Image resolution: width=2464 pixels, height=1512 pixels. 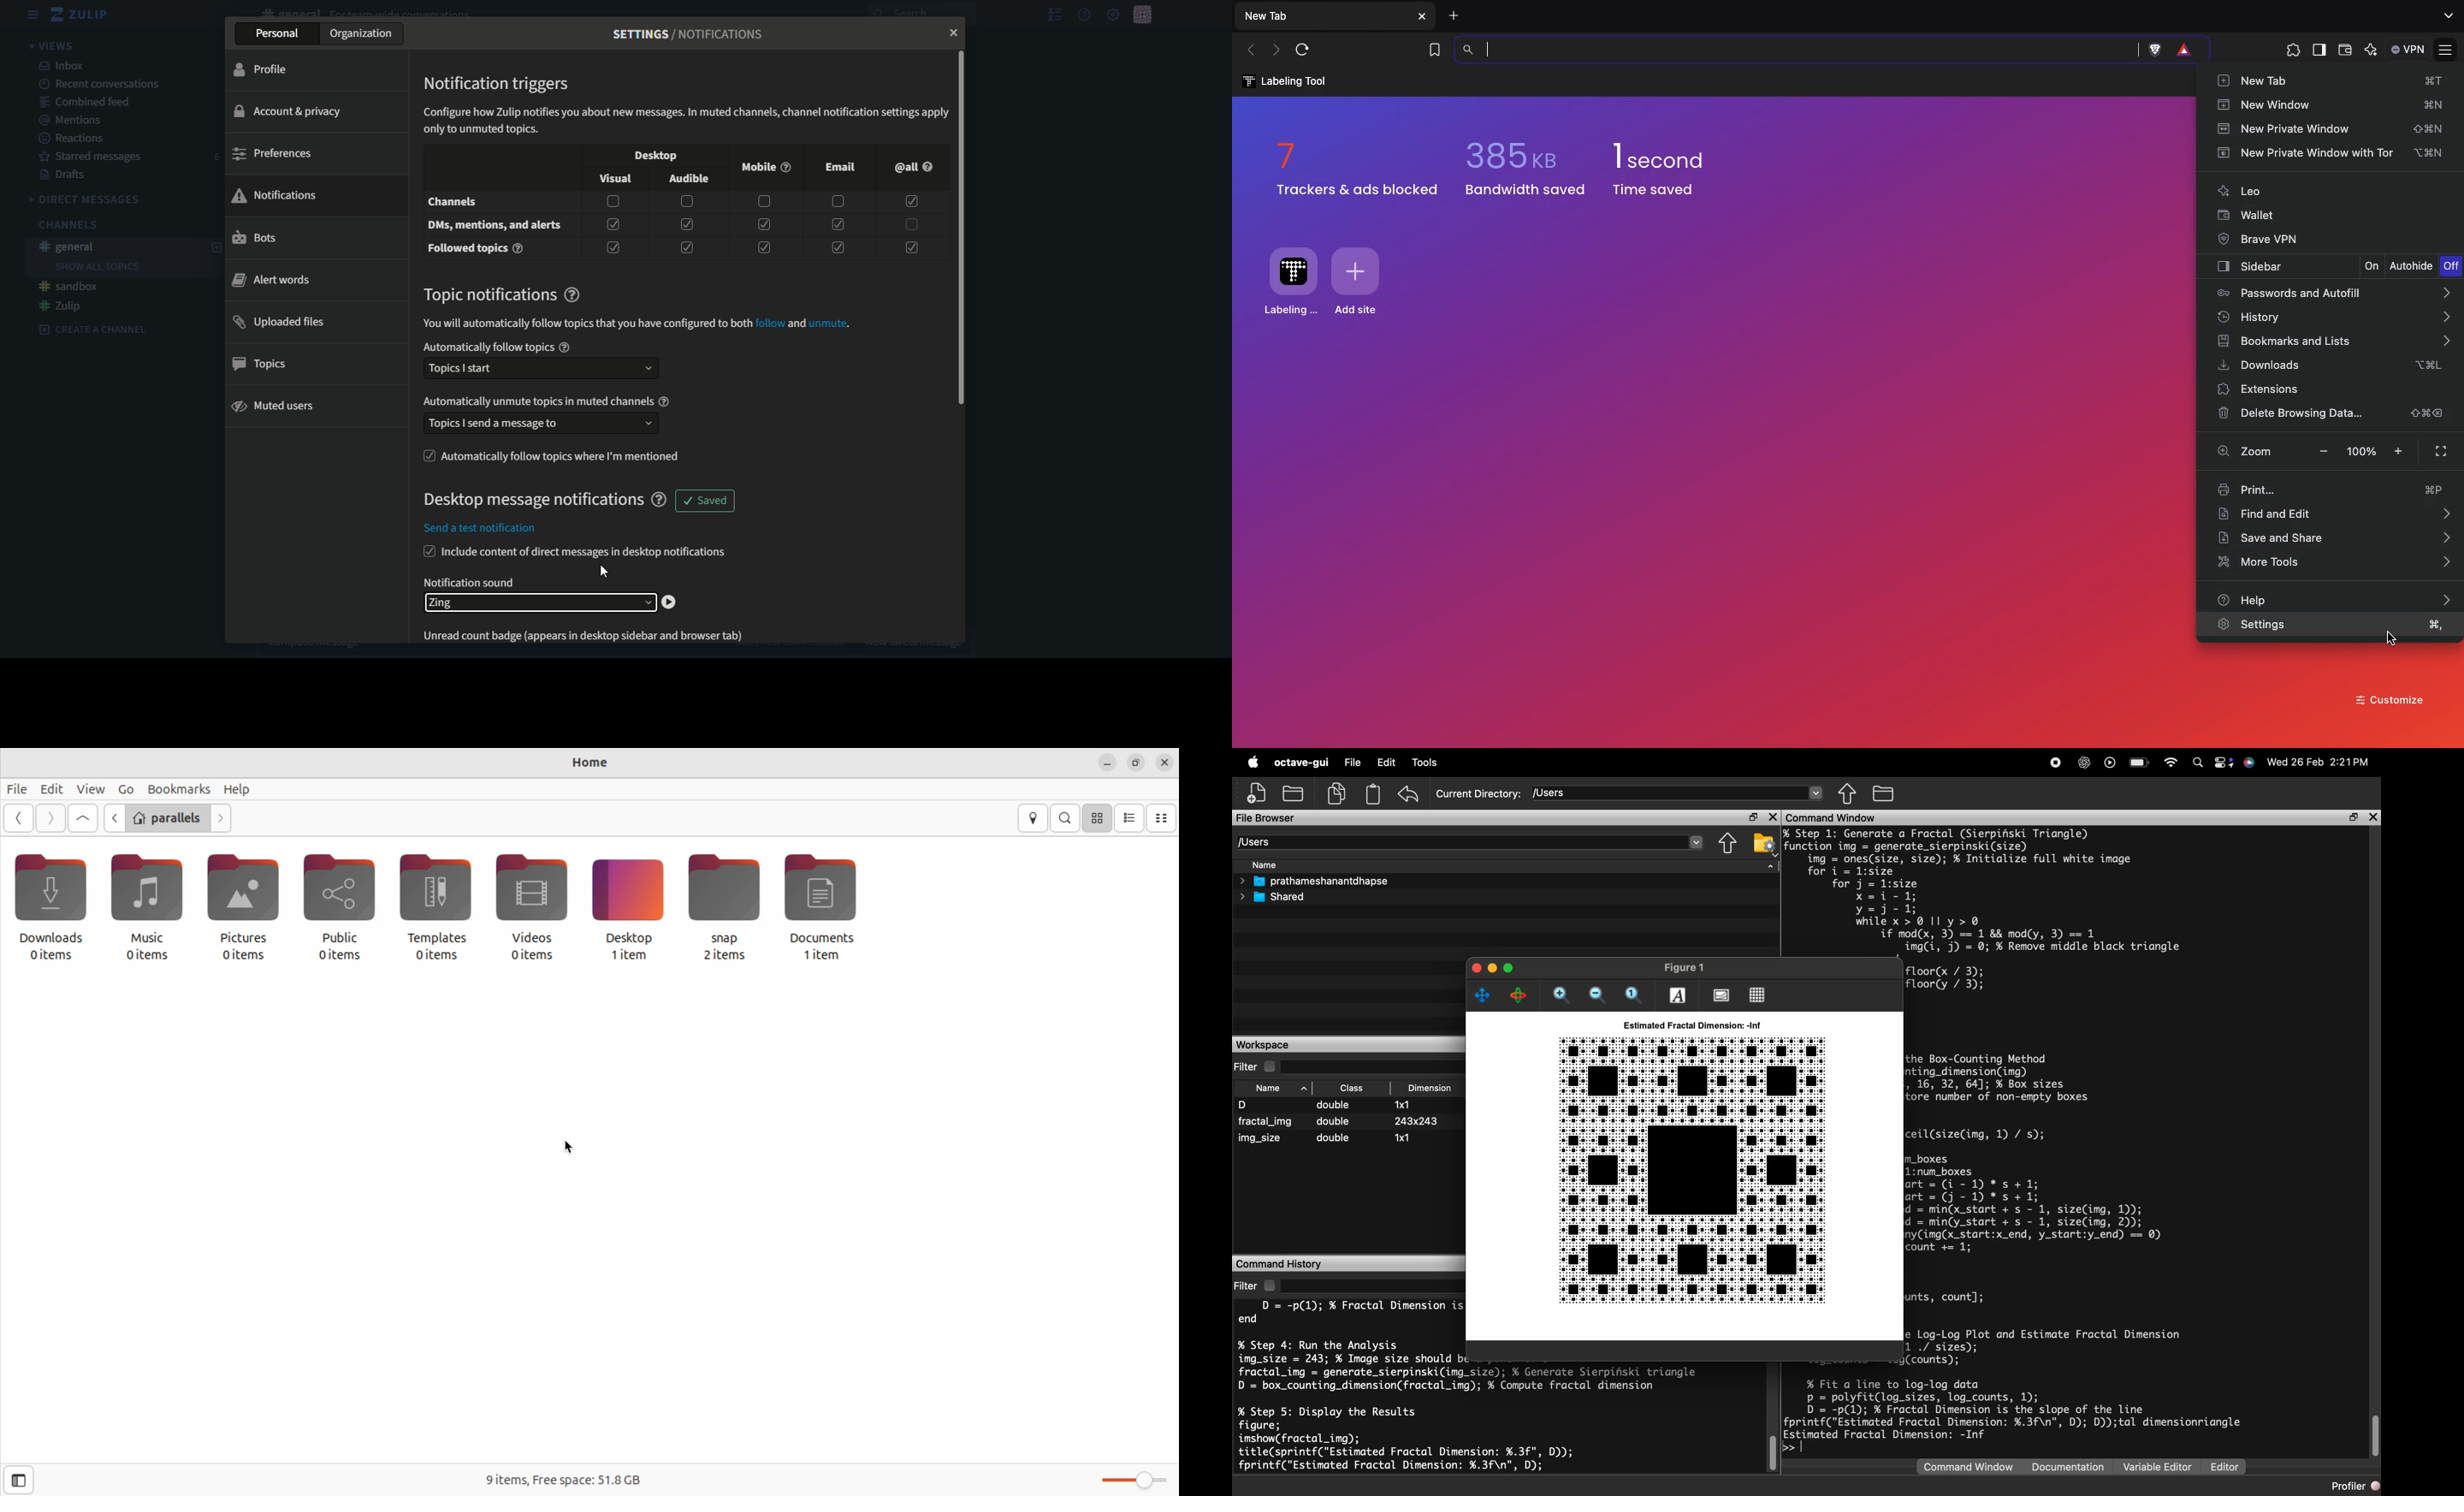 I want to click on Create a channel, so click(x=93, y=329).